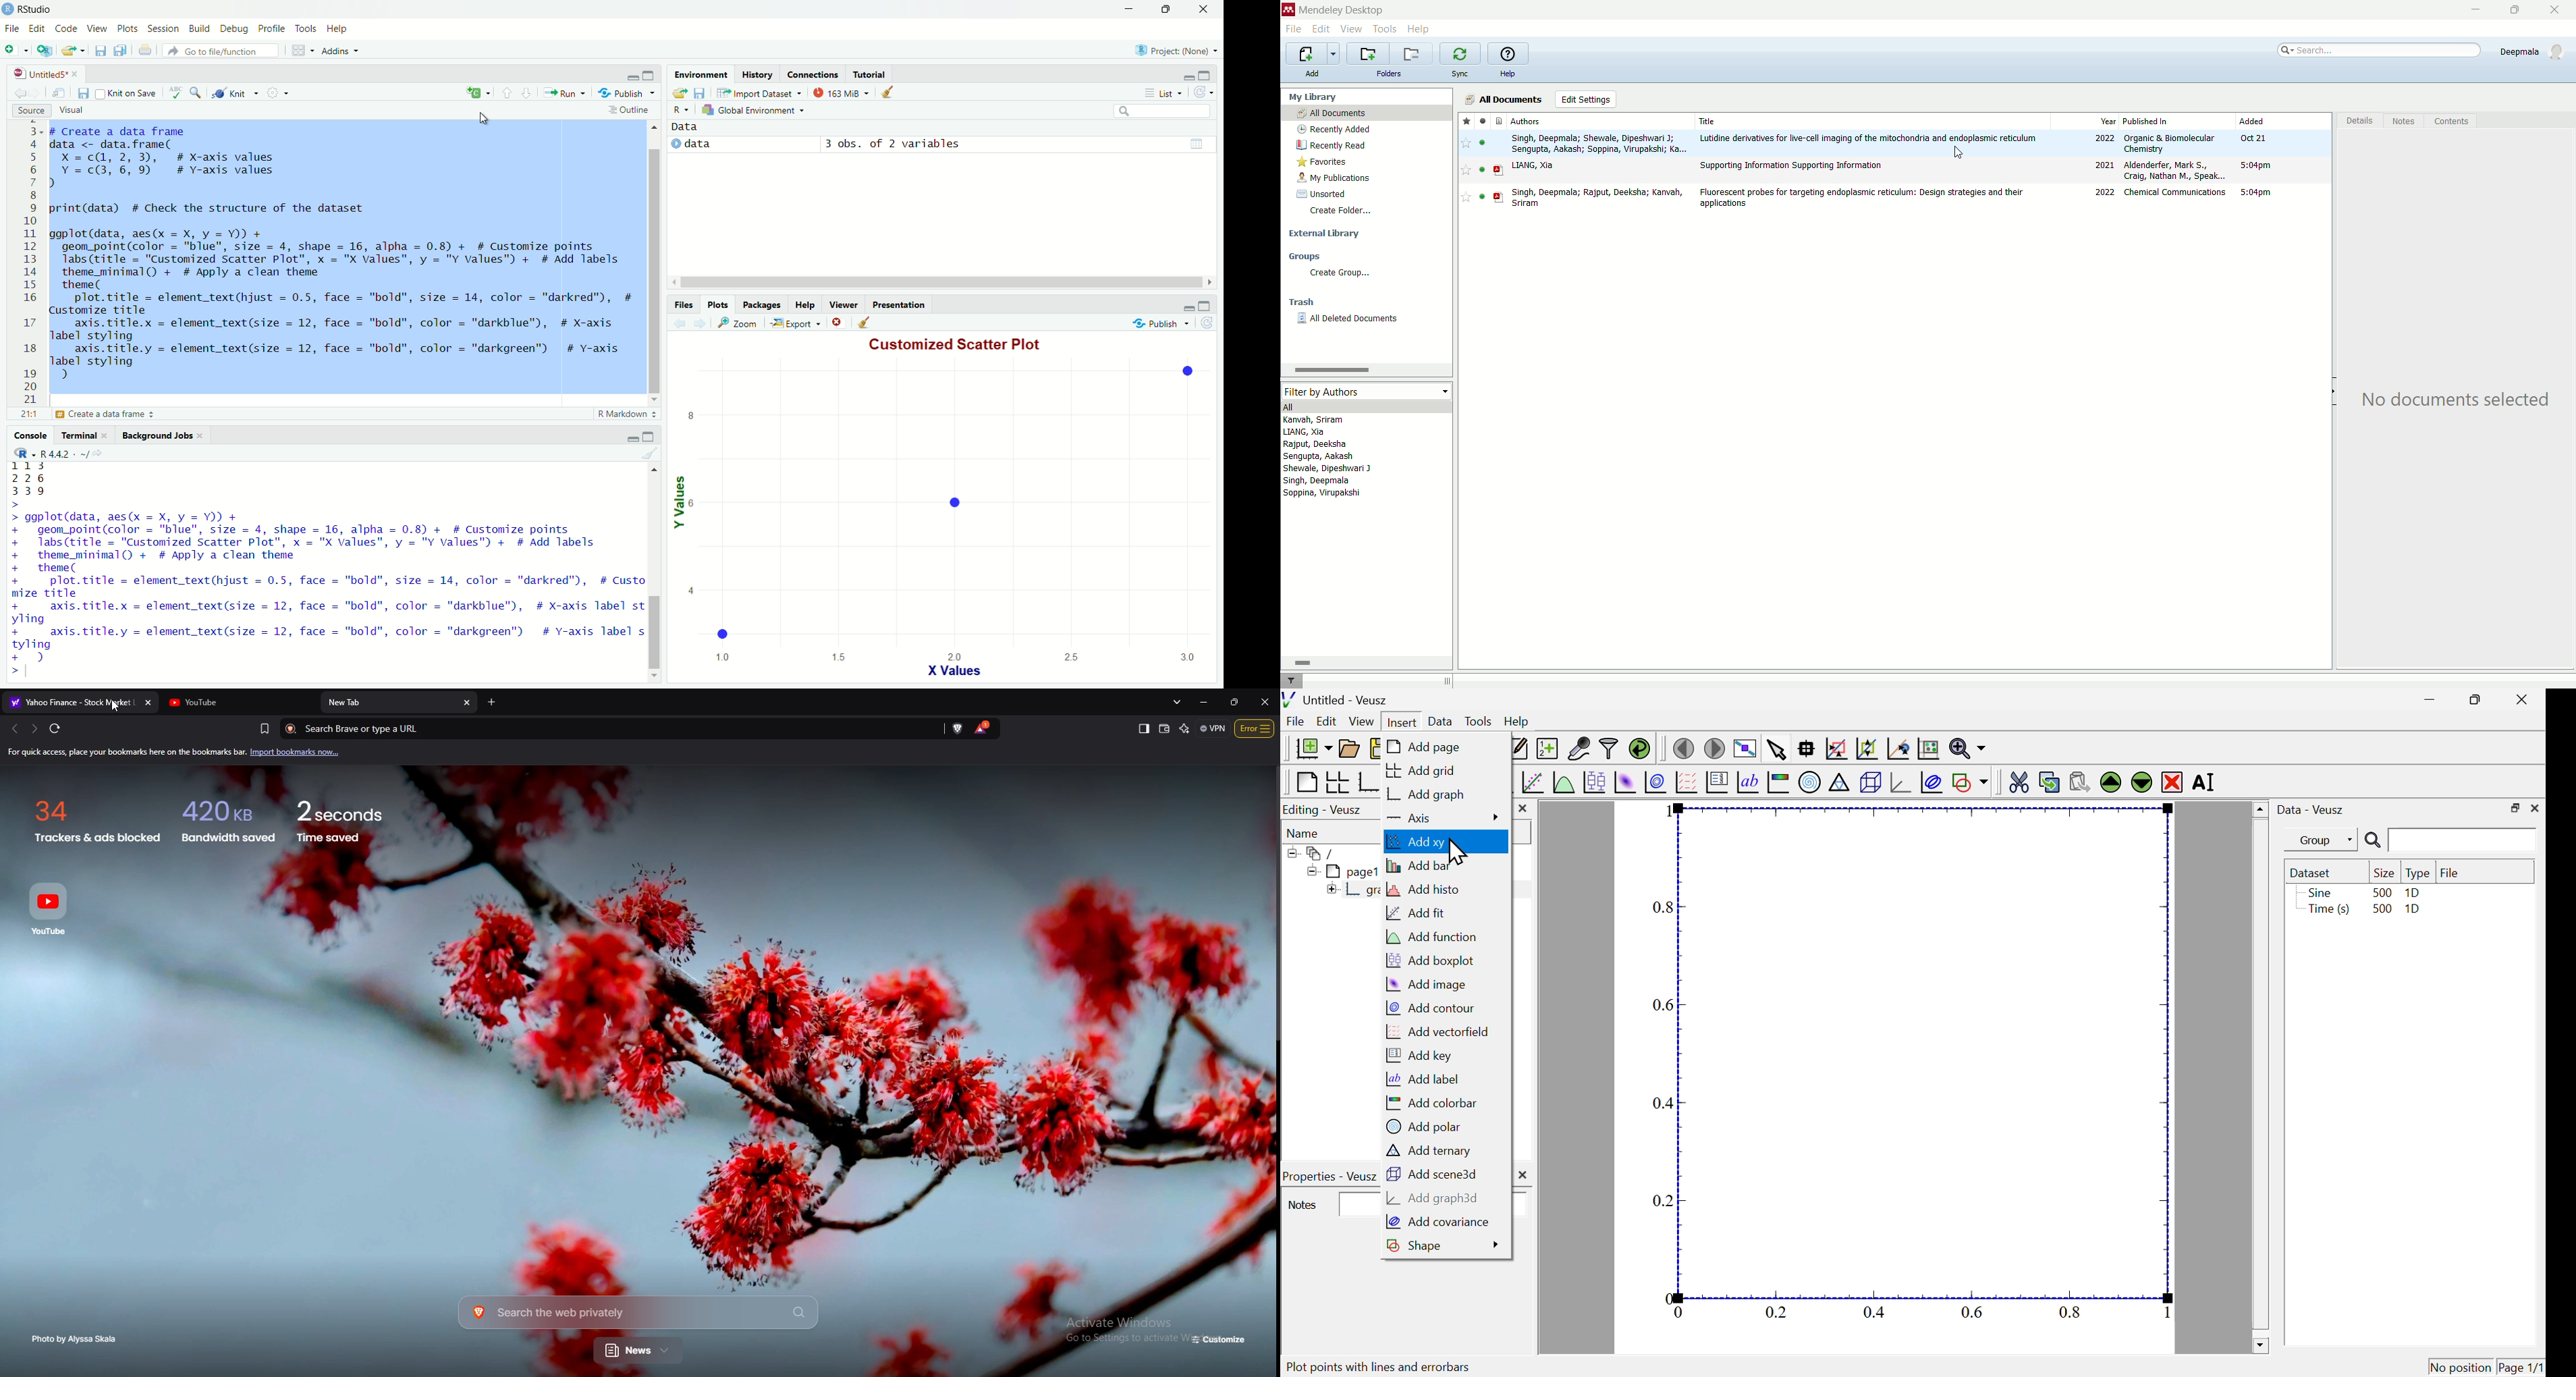 Image resolution: width=2576 pixels, height=1400 pixels. What do you see at coordinates (303, 50) in the screenshot?
I see `Workspaces pane` at bounding box center [303, 50].